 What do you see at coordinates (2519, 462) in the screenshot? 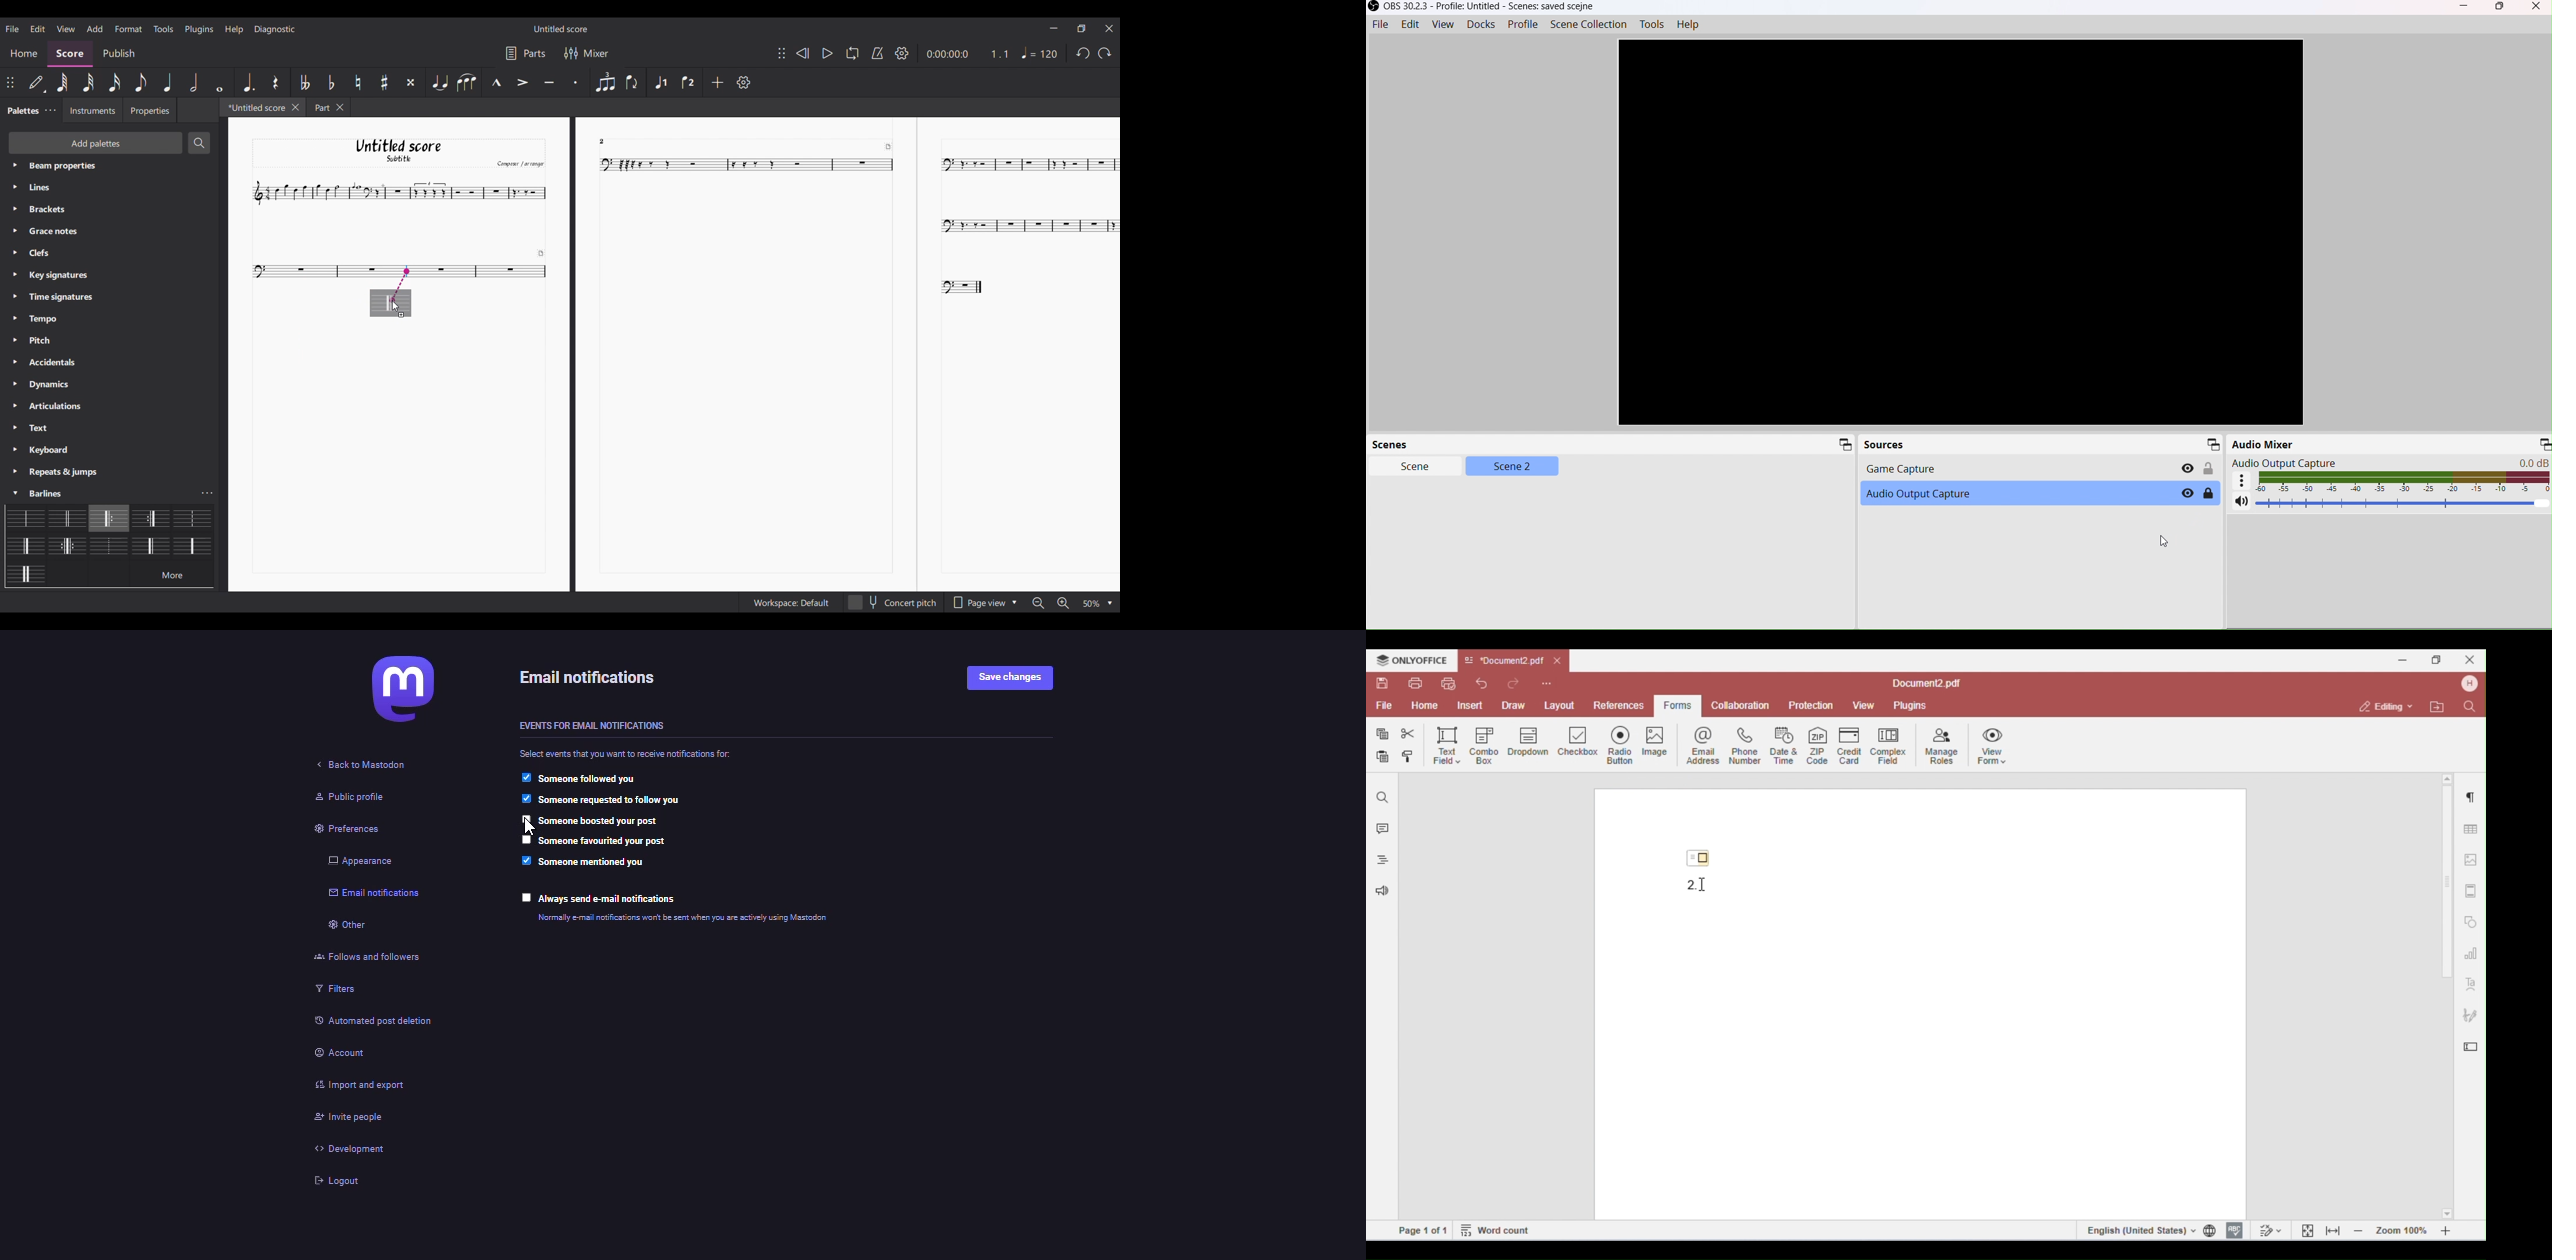
I see `0.0 dB` at bounding box center [2519, 462].